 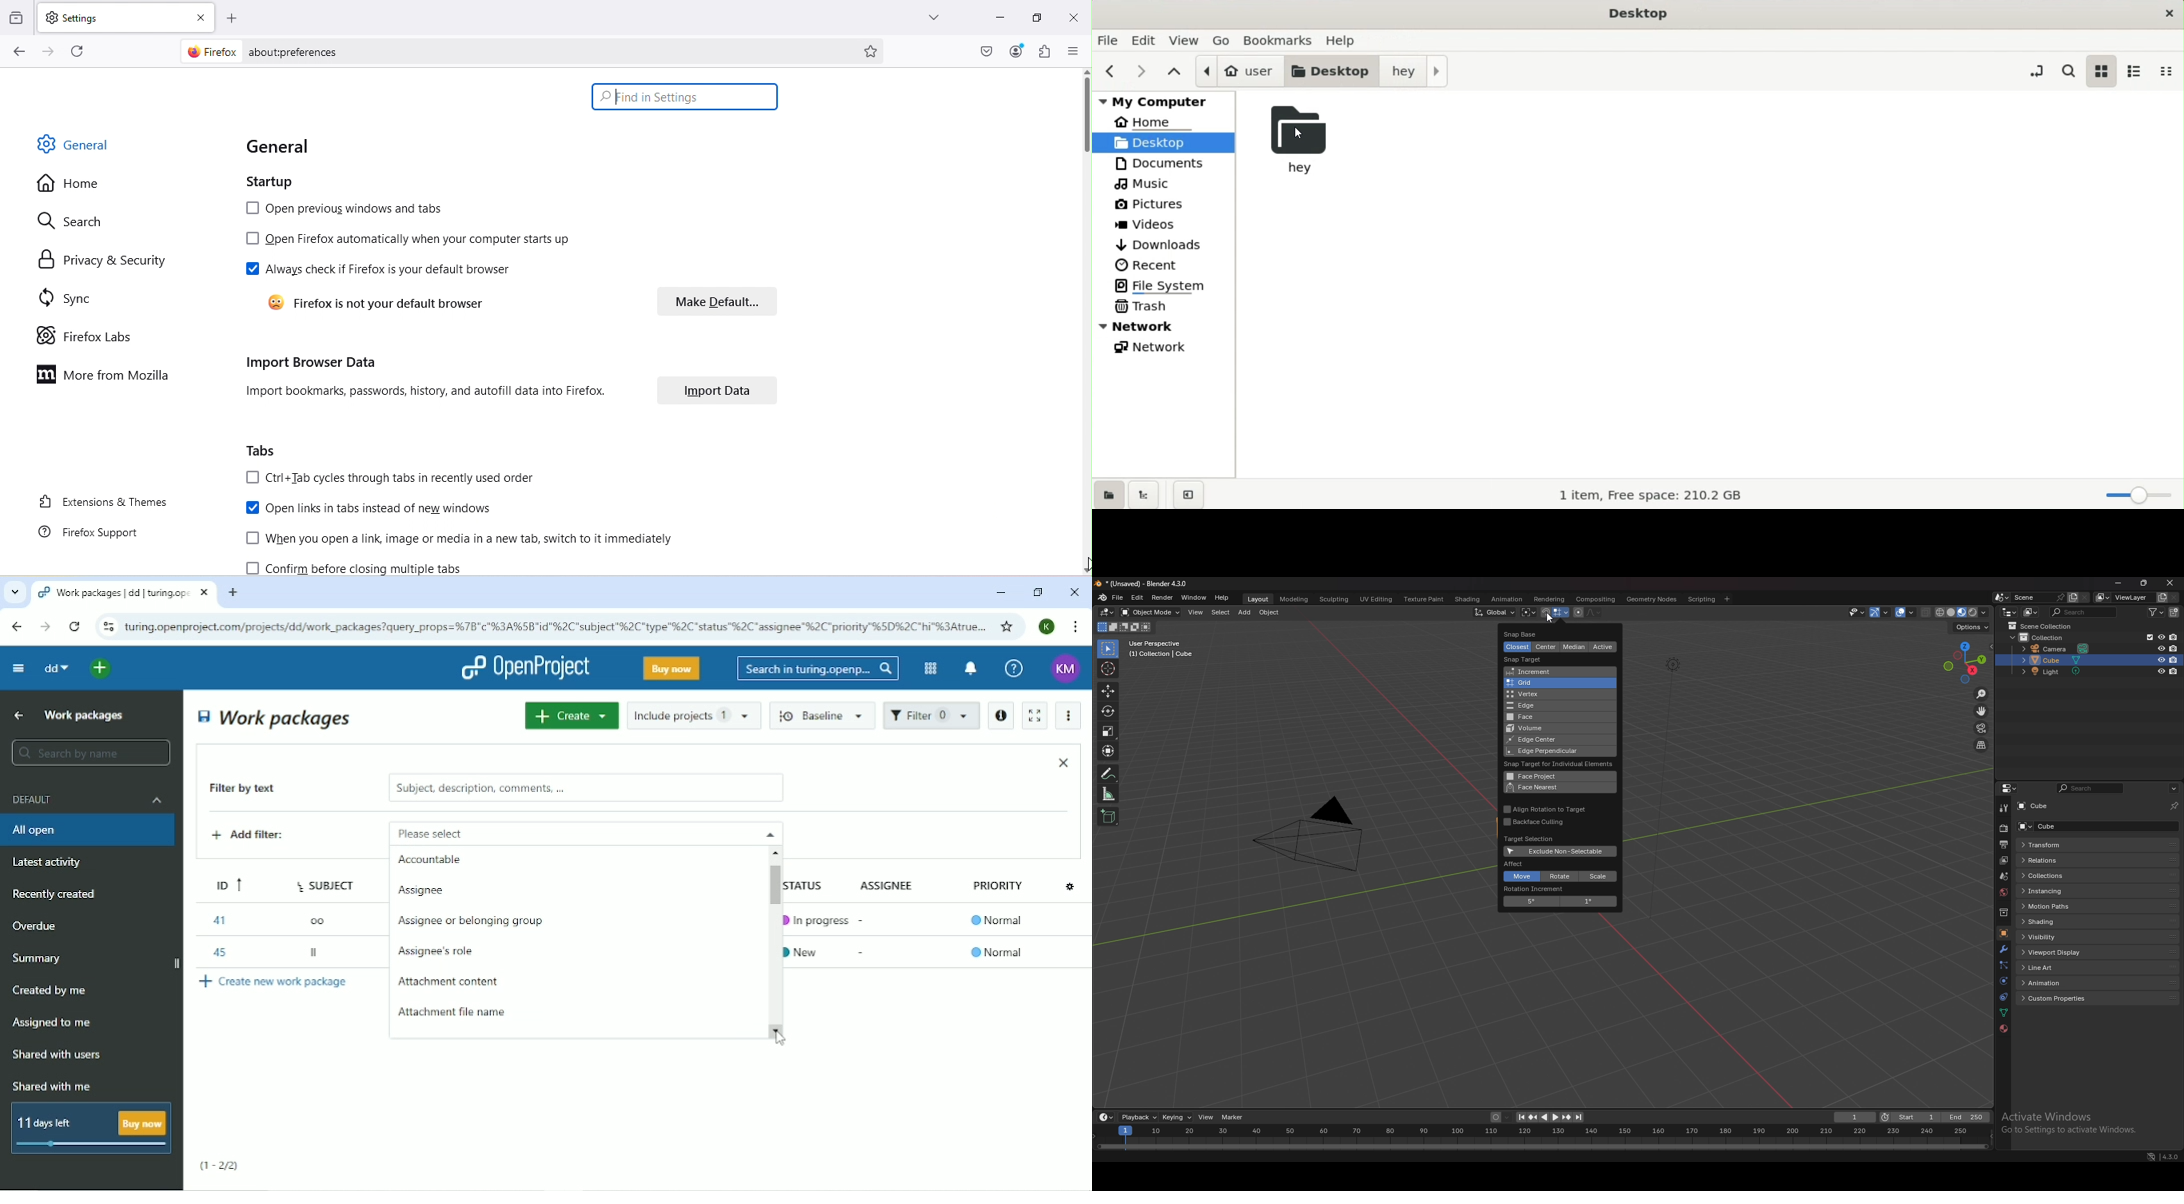 What do you see at coordinates (685, 98) in the screenshot?
I see `Search bar` at bounding box center [685, 98].